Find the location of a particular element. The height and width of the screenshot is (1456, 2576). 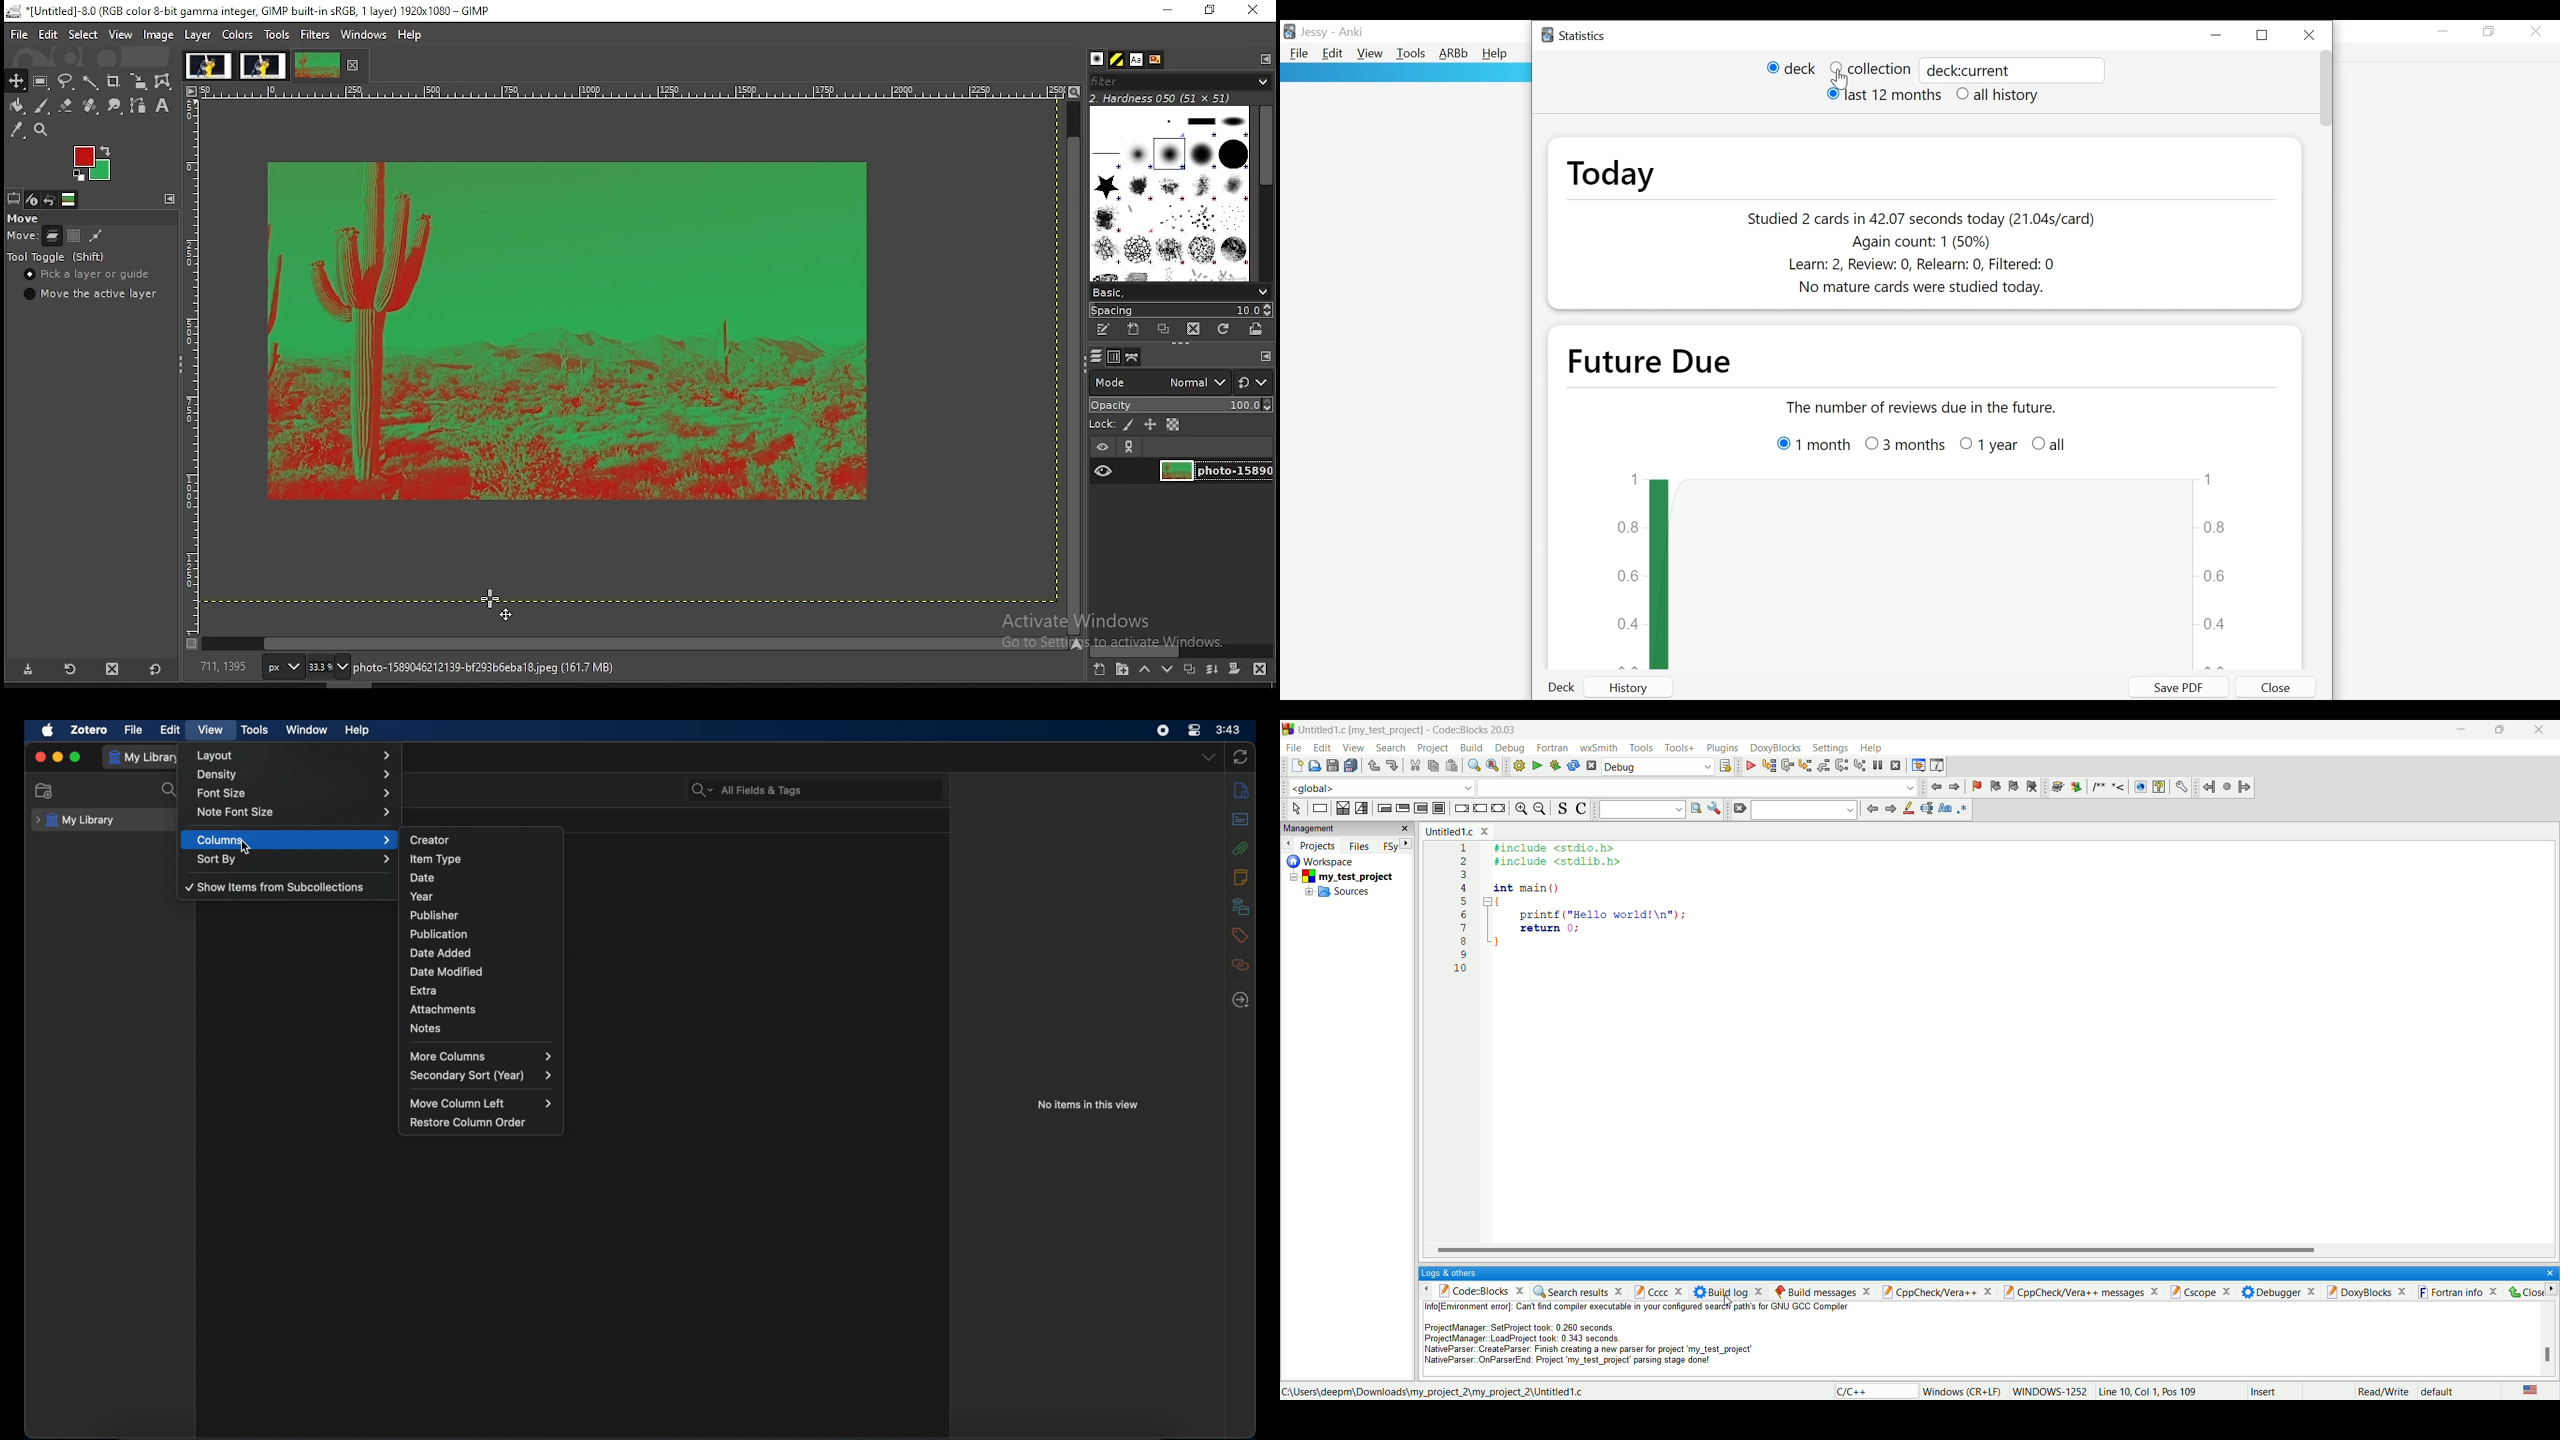

text tool is located at coordinates (164, 106).